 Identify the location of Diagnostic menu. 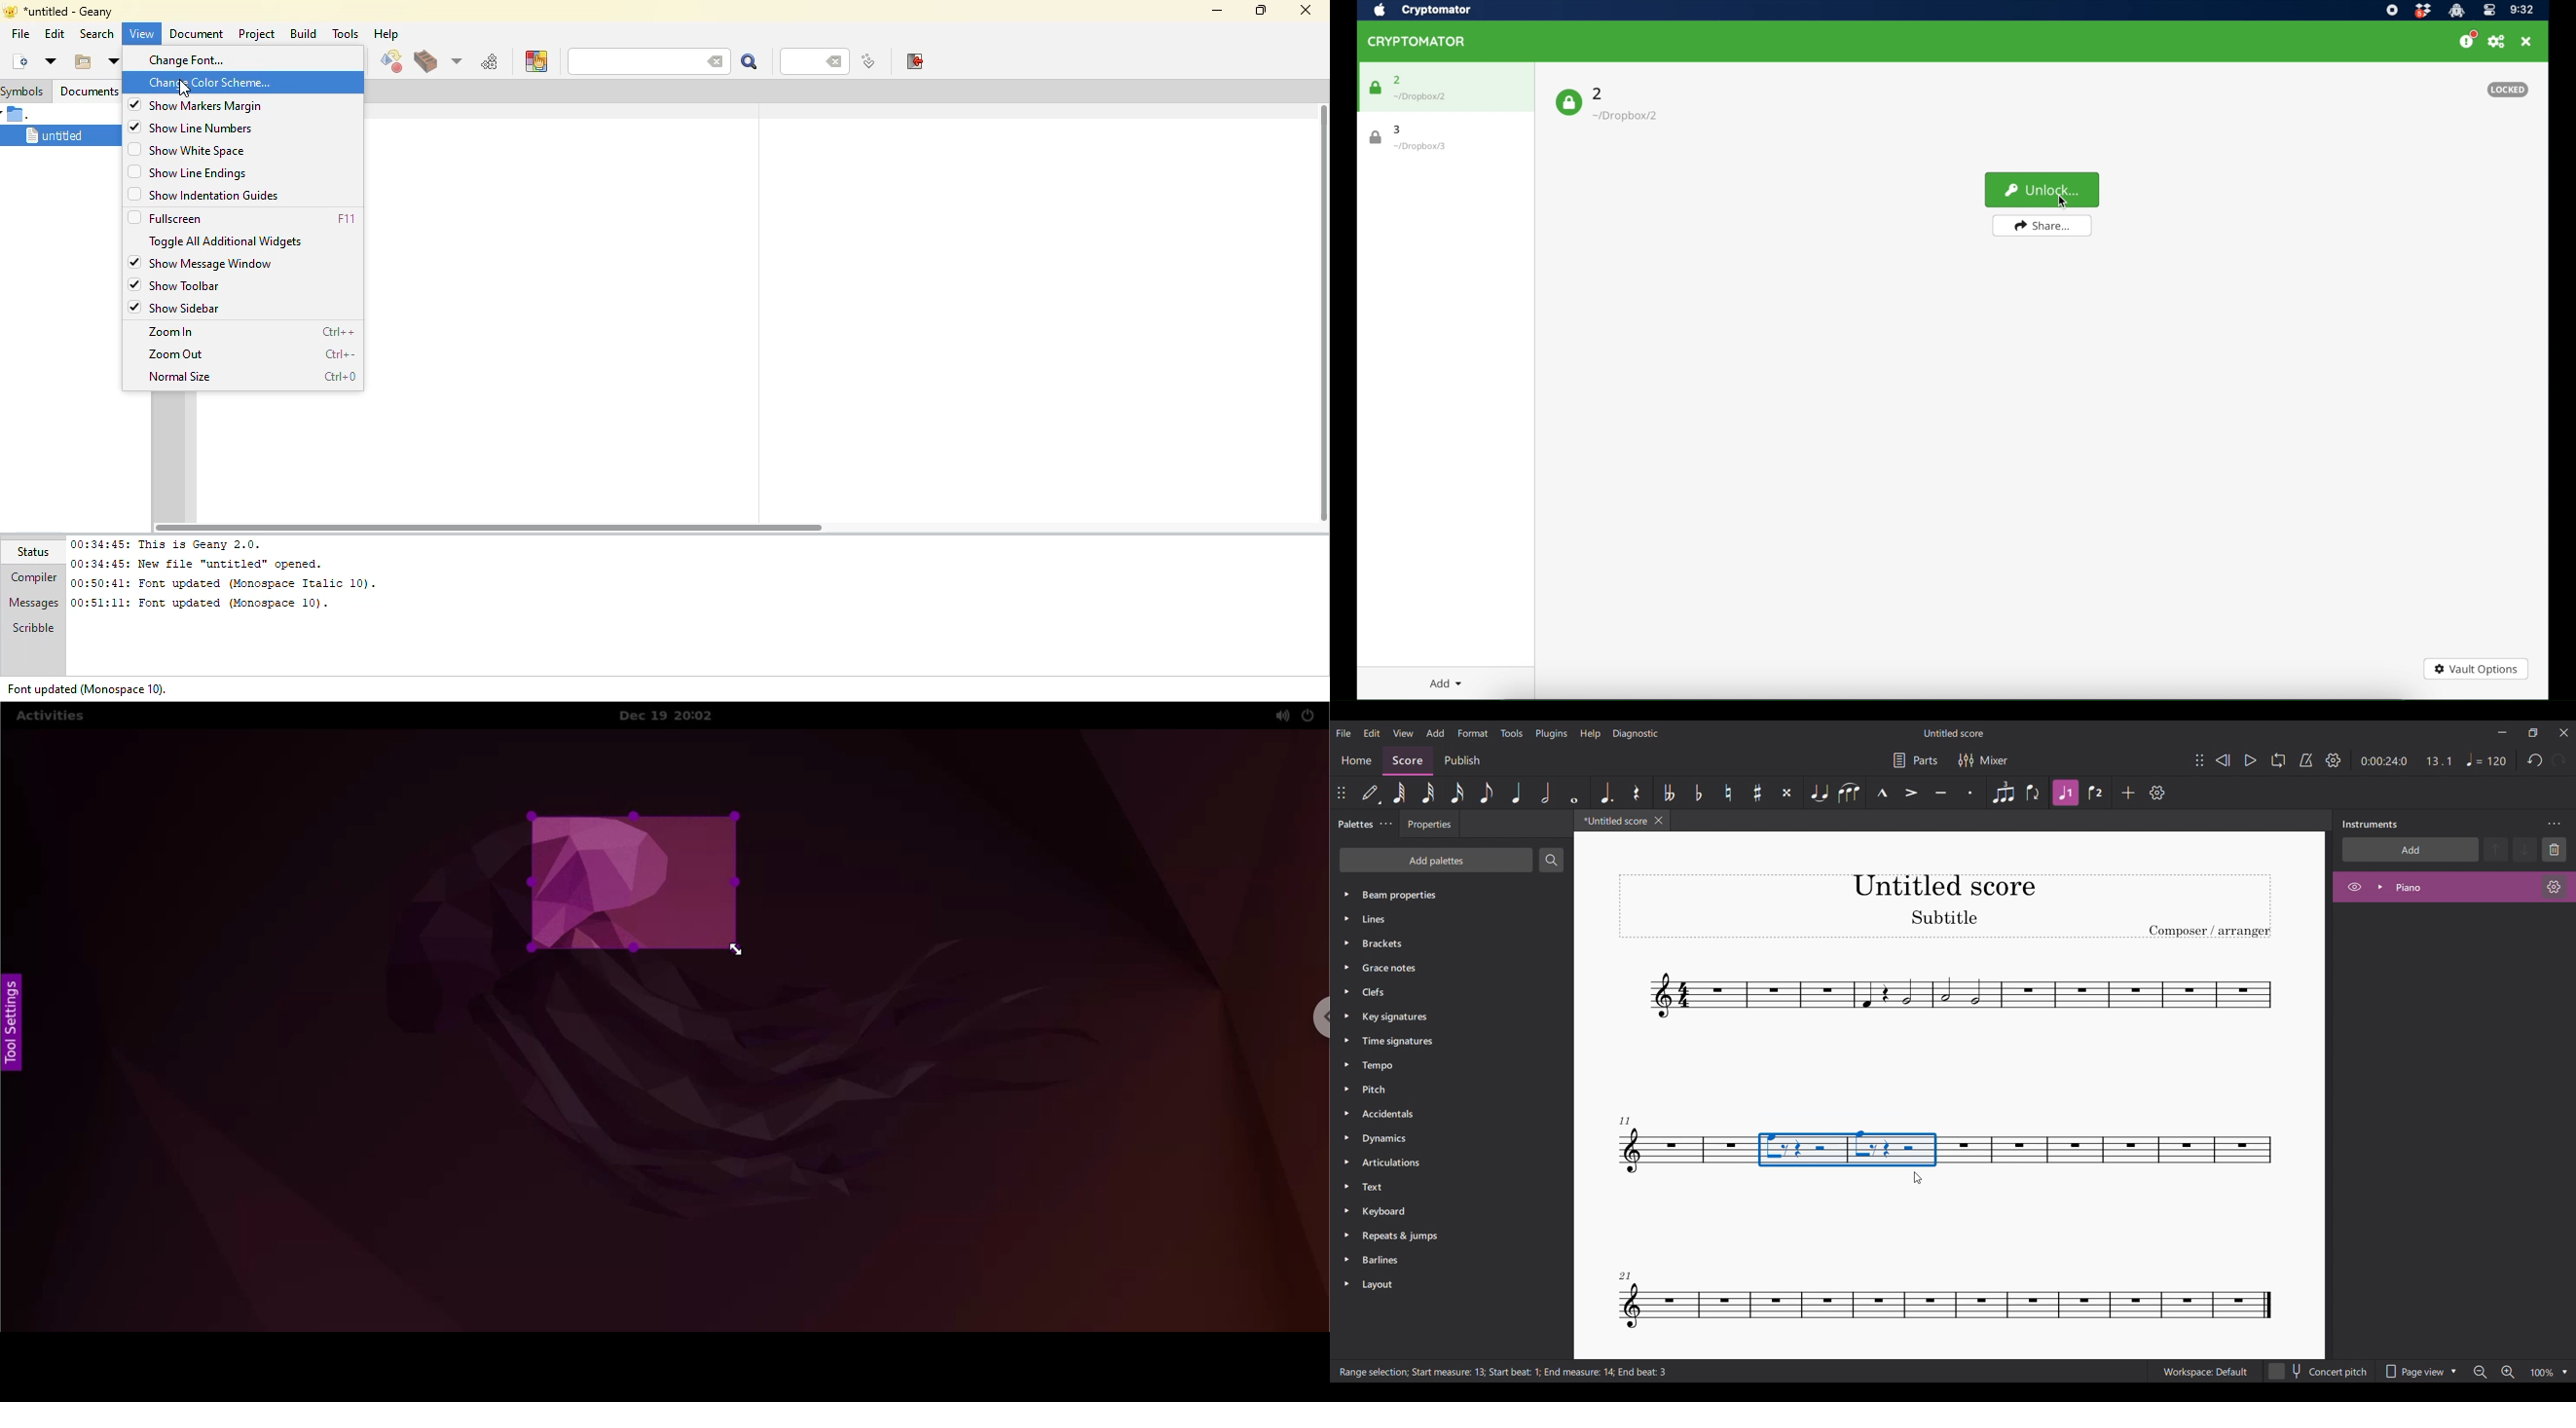
(1636, 733).